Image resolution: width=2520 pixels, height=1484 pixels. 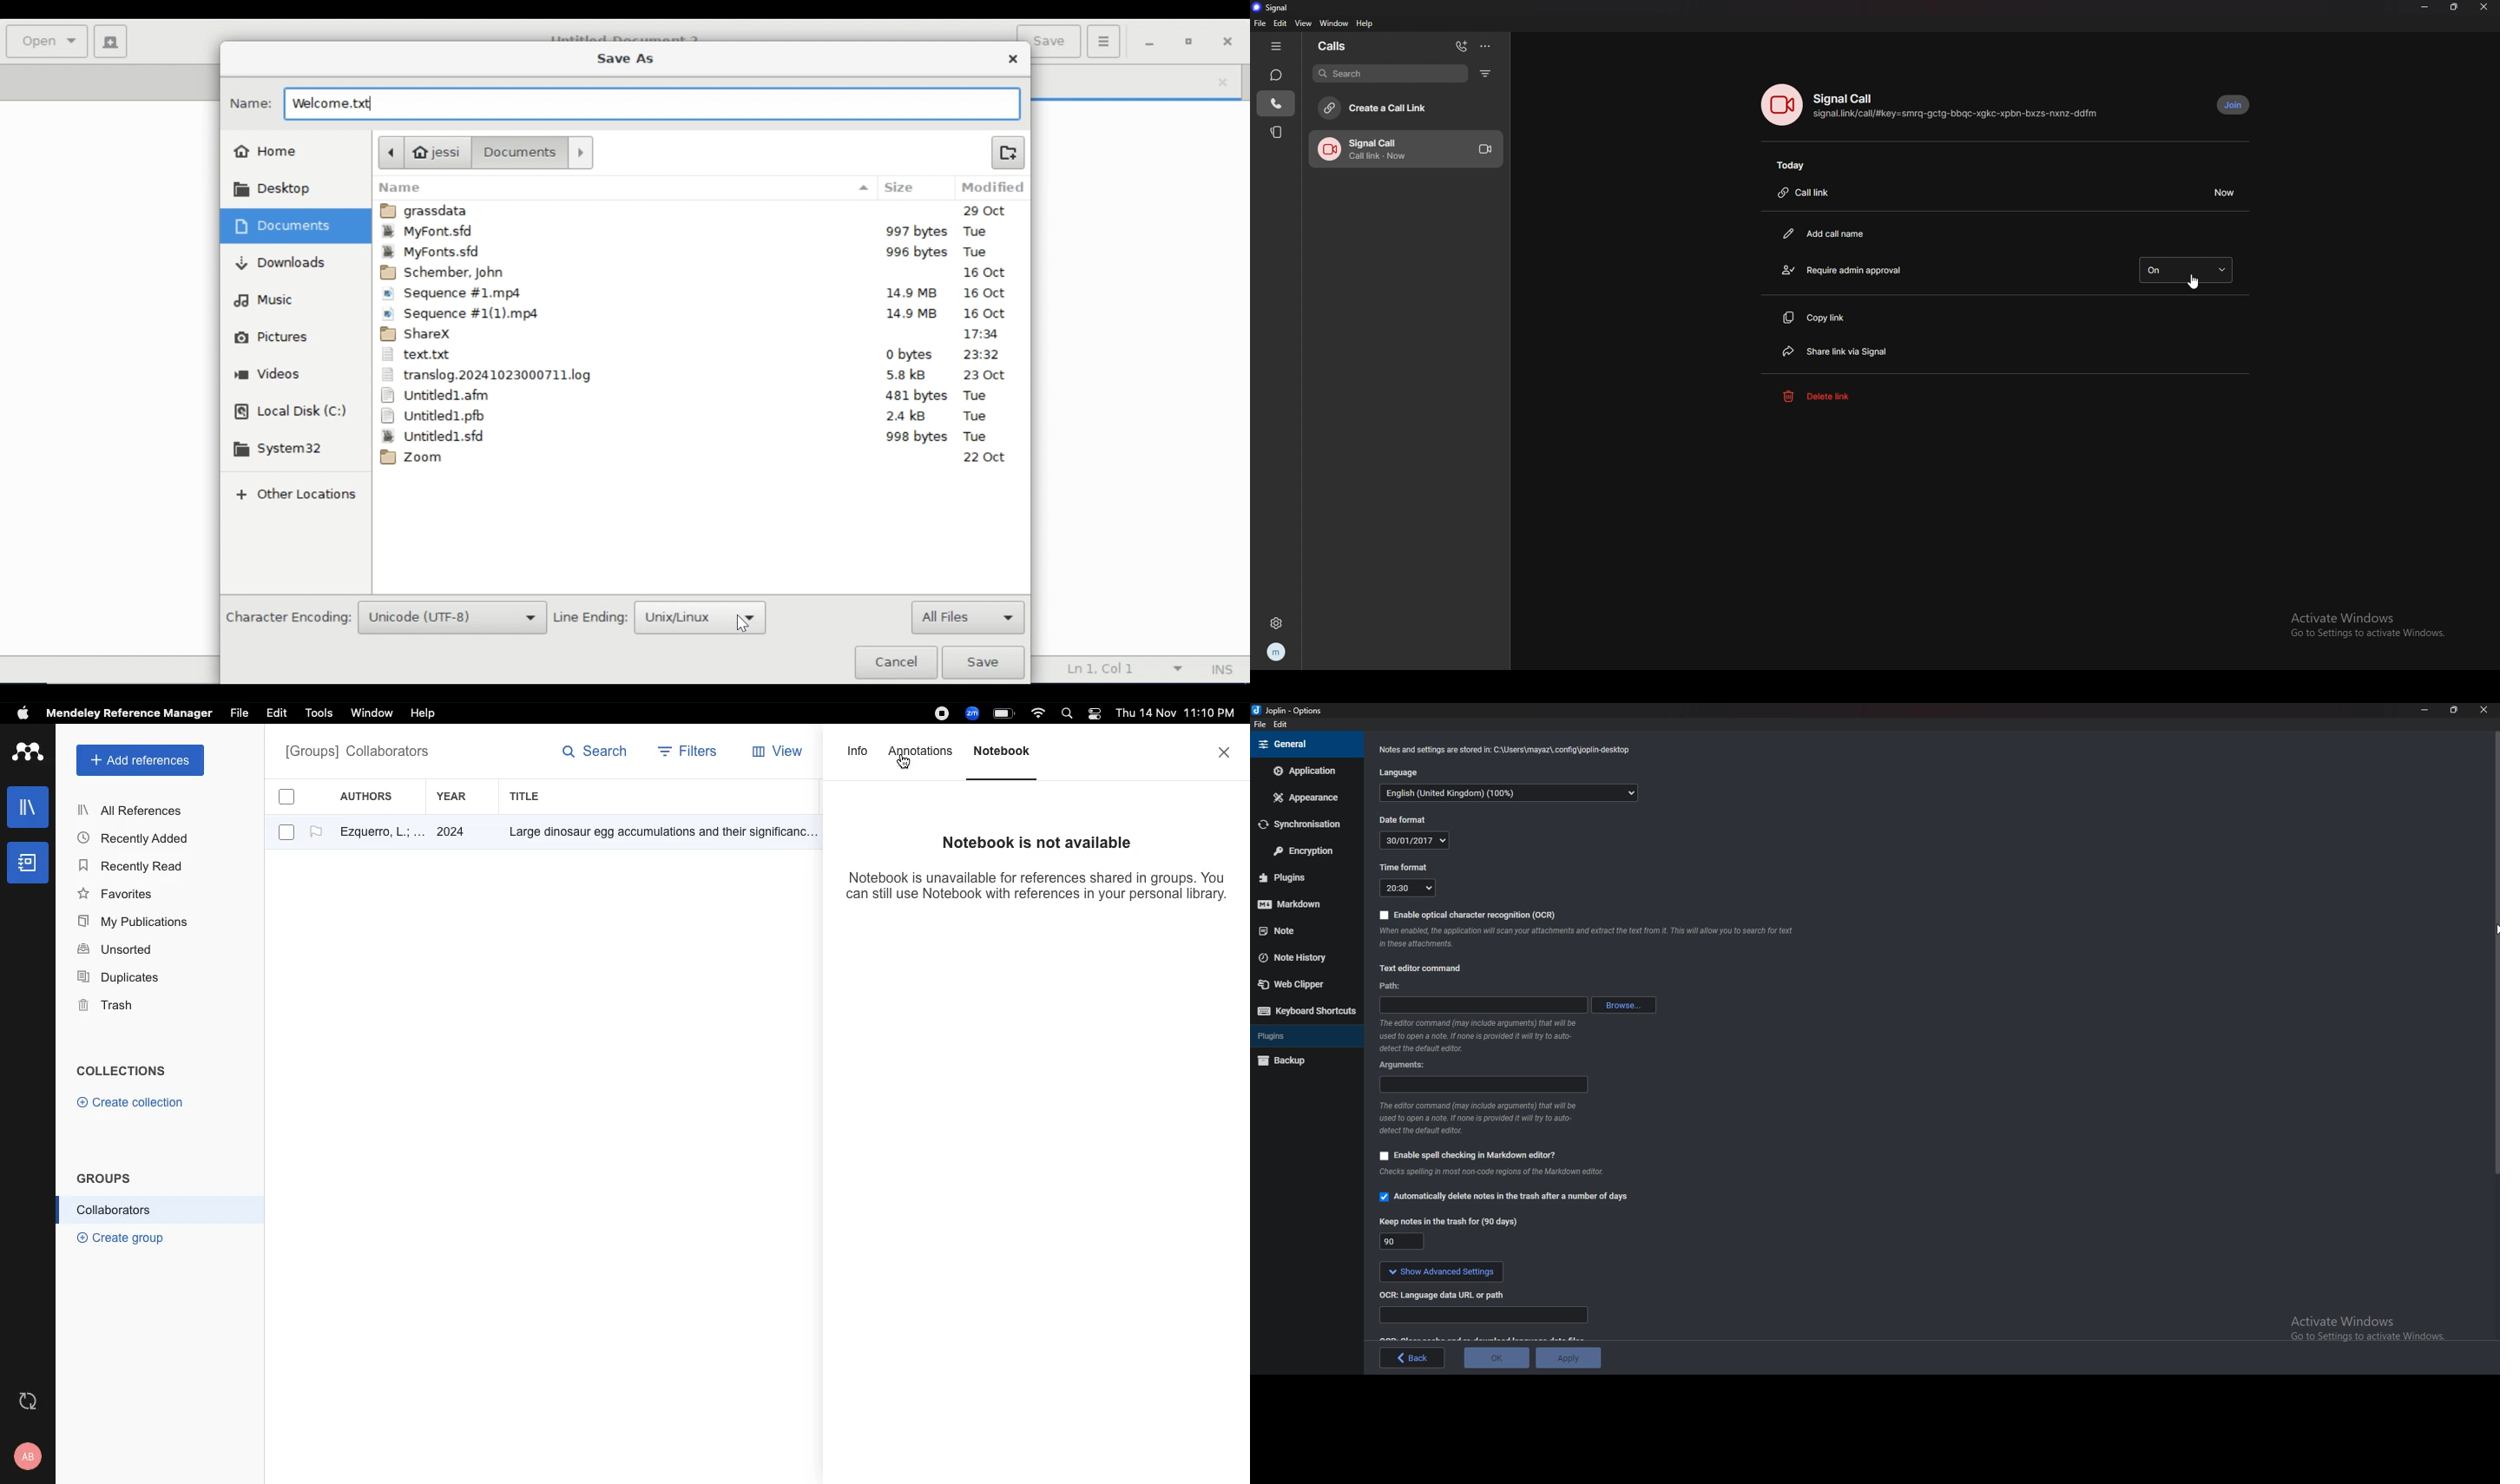 I want to click on Date format, so click(x=1404, y=820).